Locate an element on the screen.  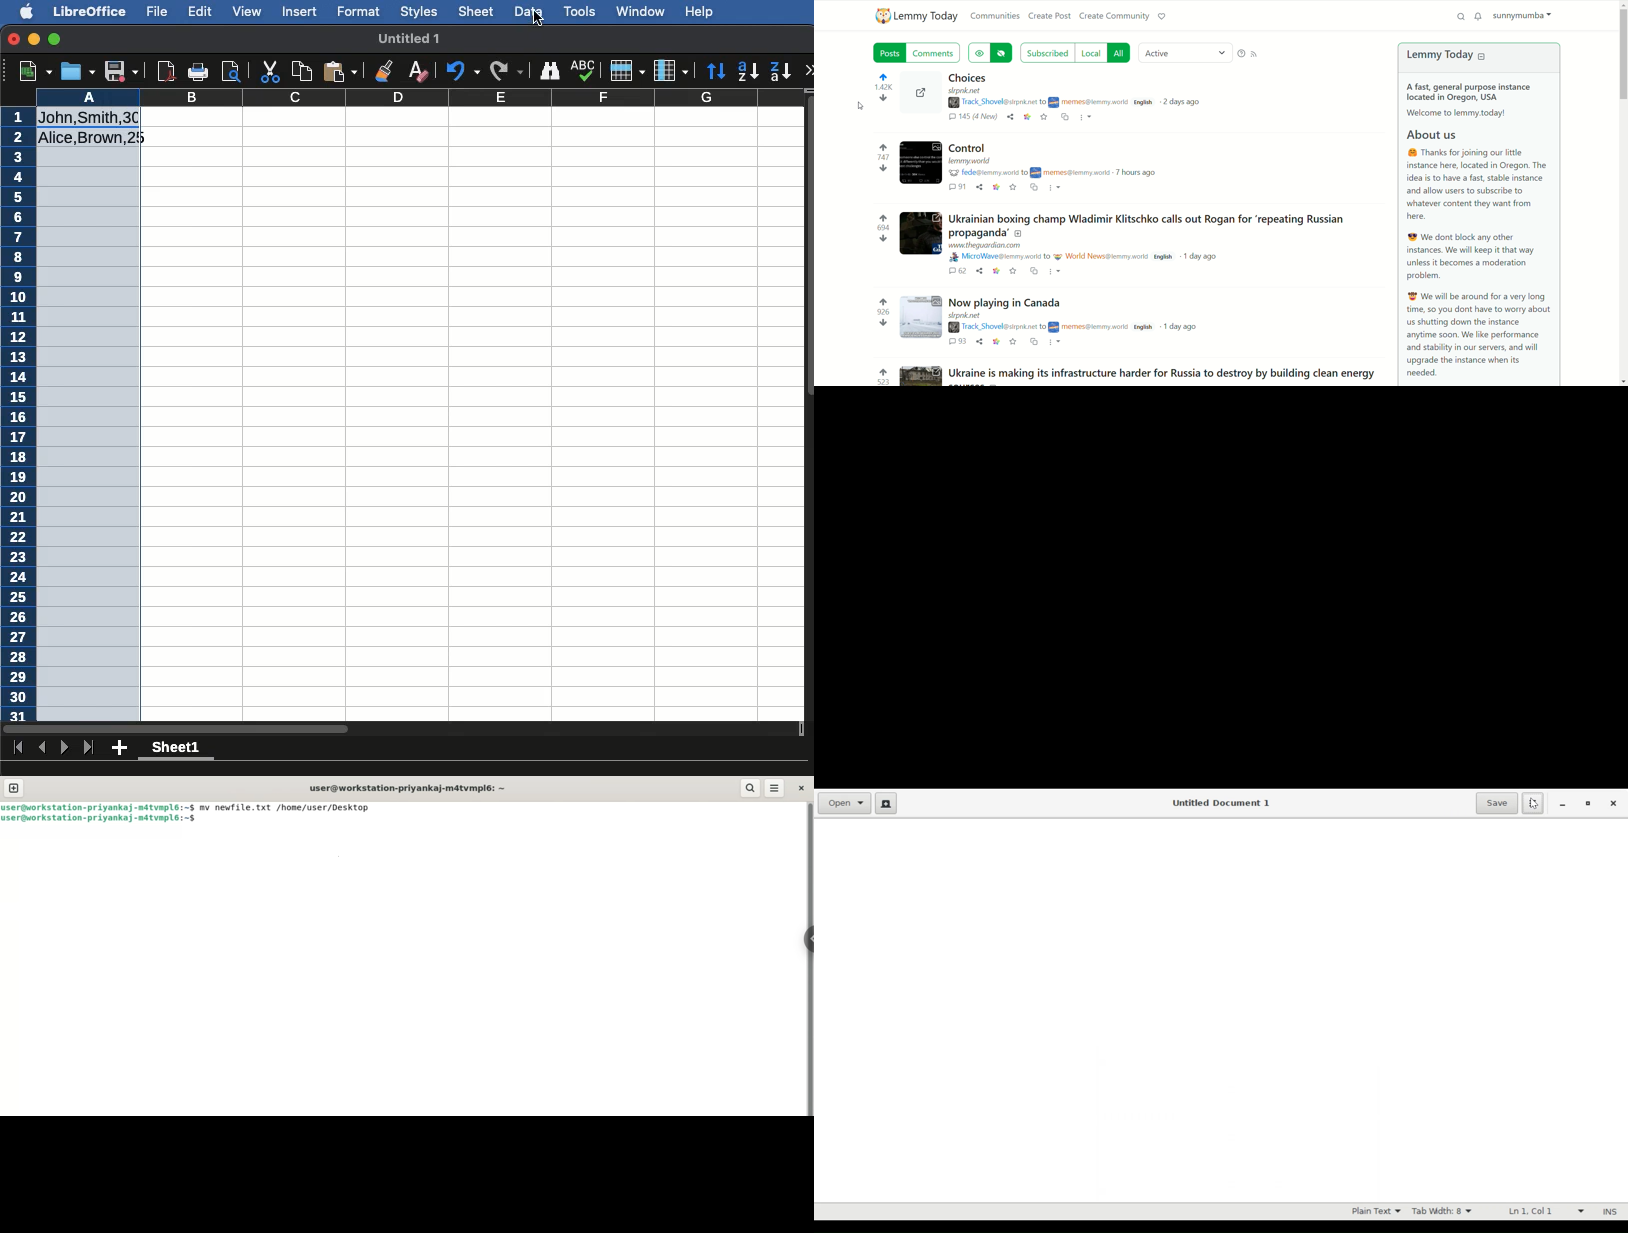
poster image is located at coordinates (953, 329).